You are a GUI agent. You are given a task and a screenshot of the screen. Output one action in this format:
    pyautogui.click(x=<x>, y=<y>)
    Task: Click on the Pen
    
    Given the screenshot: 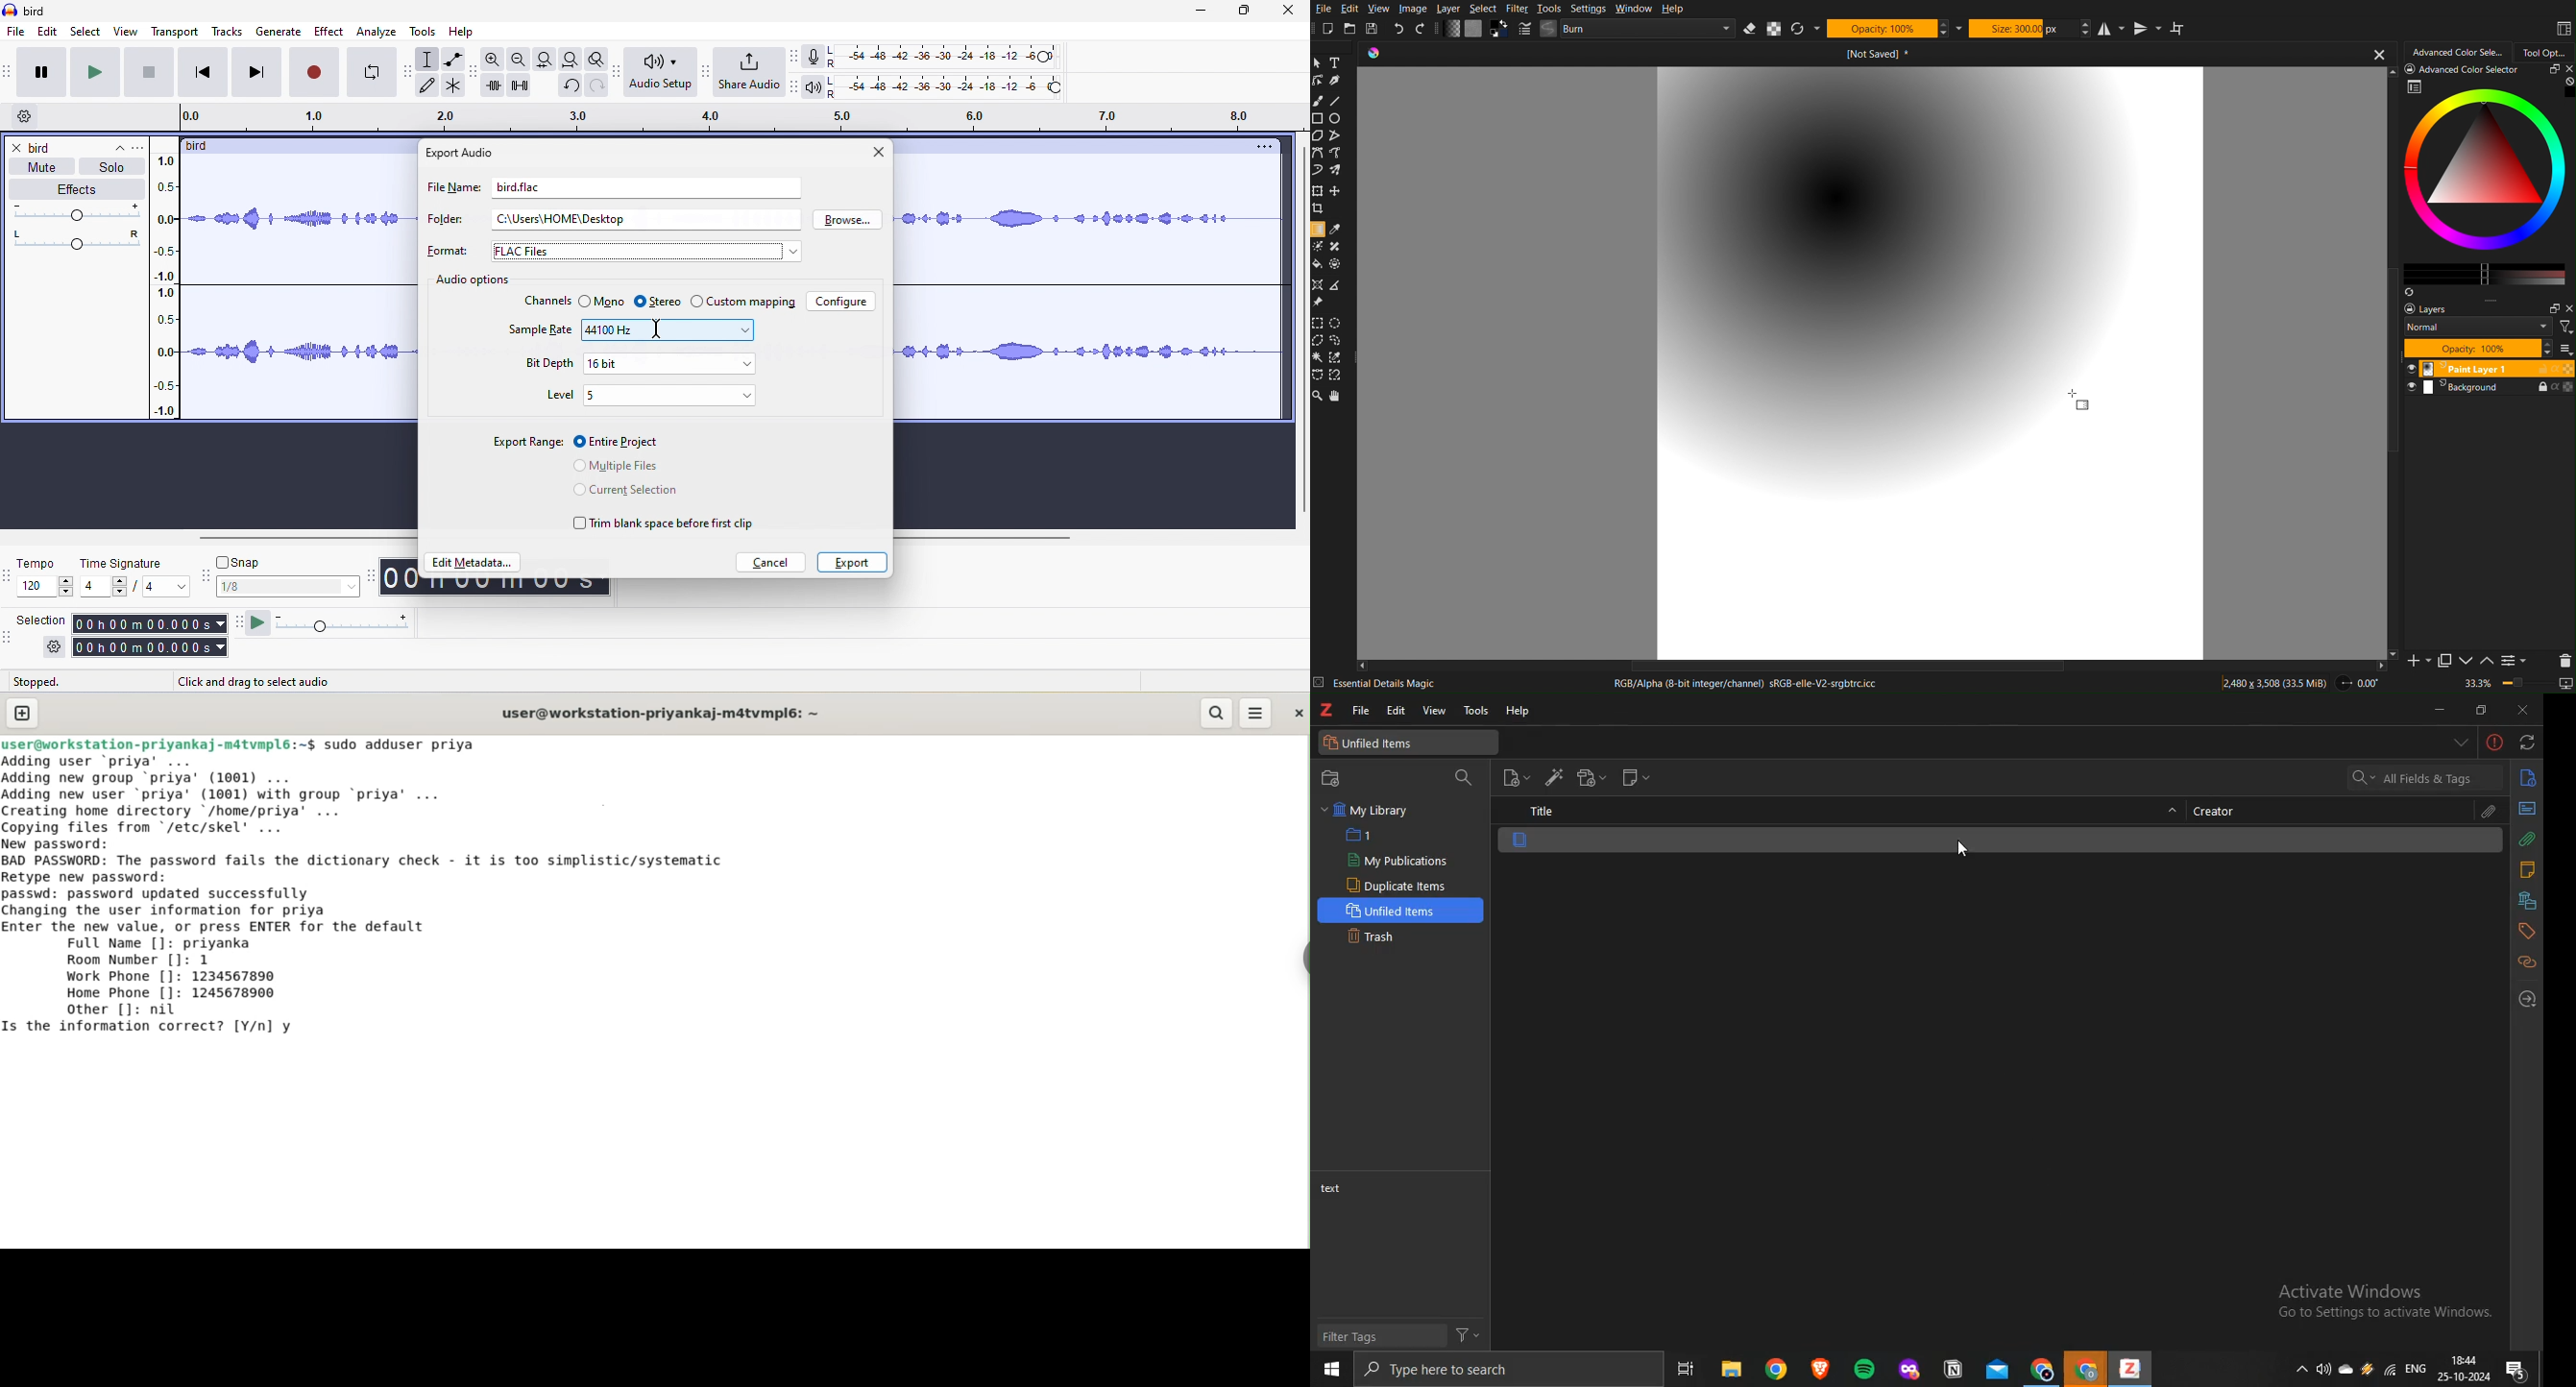 What is the action you would take?
    pyautogui.click(x=1338, y=81)
    